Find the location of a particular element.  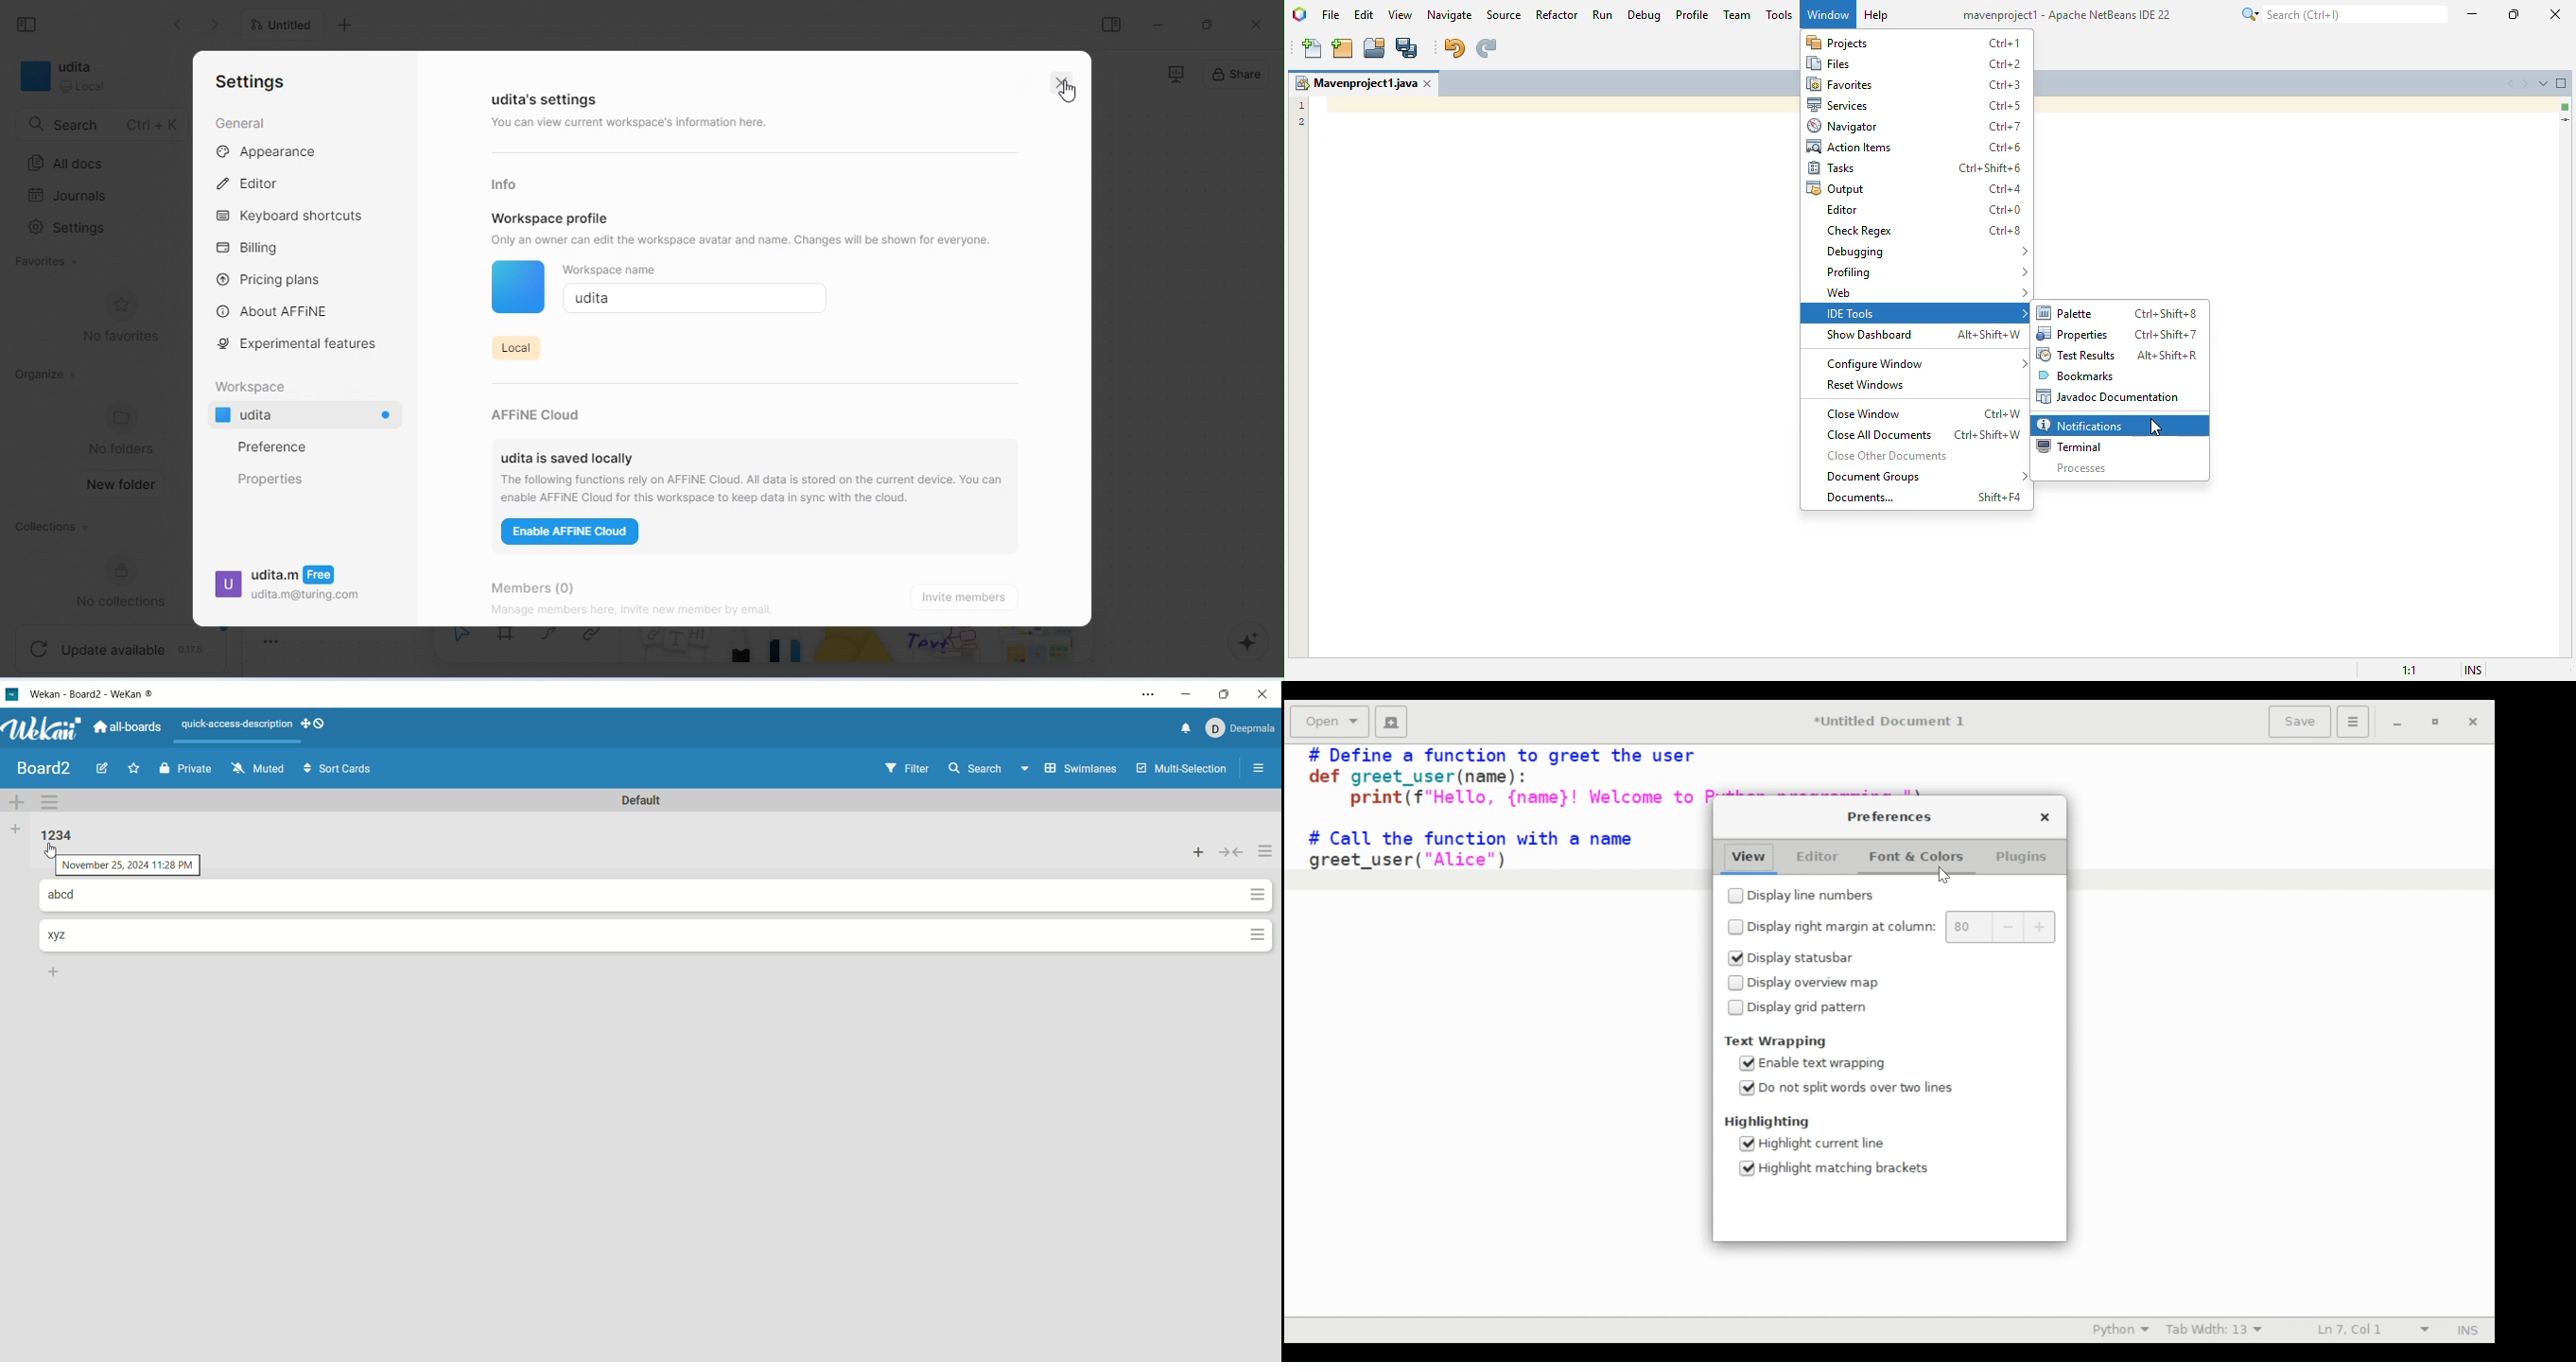

maximize window is located at coordinates (2562, 83).